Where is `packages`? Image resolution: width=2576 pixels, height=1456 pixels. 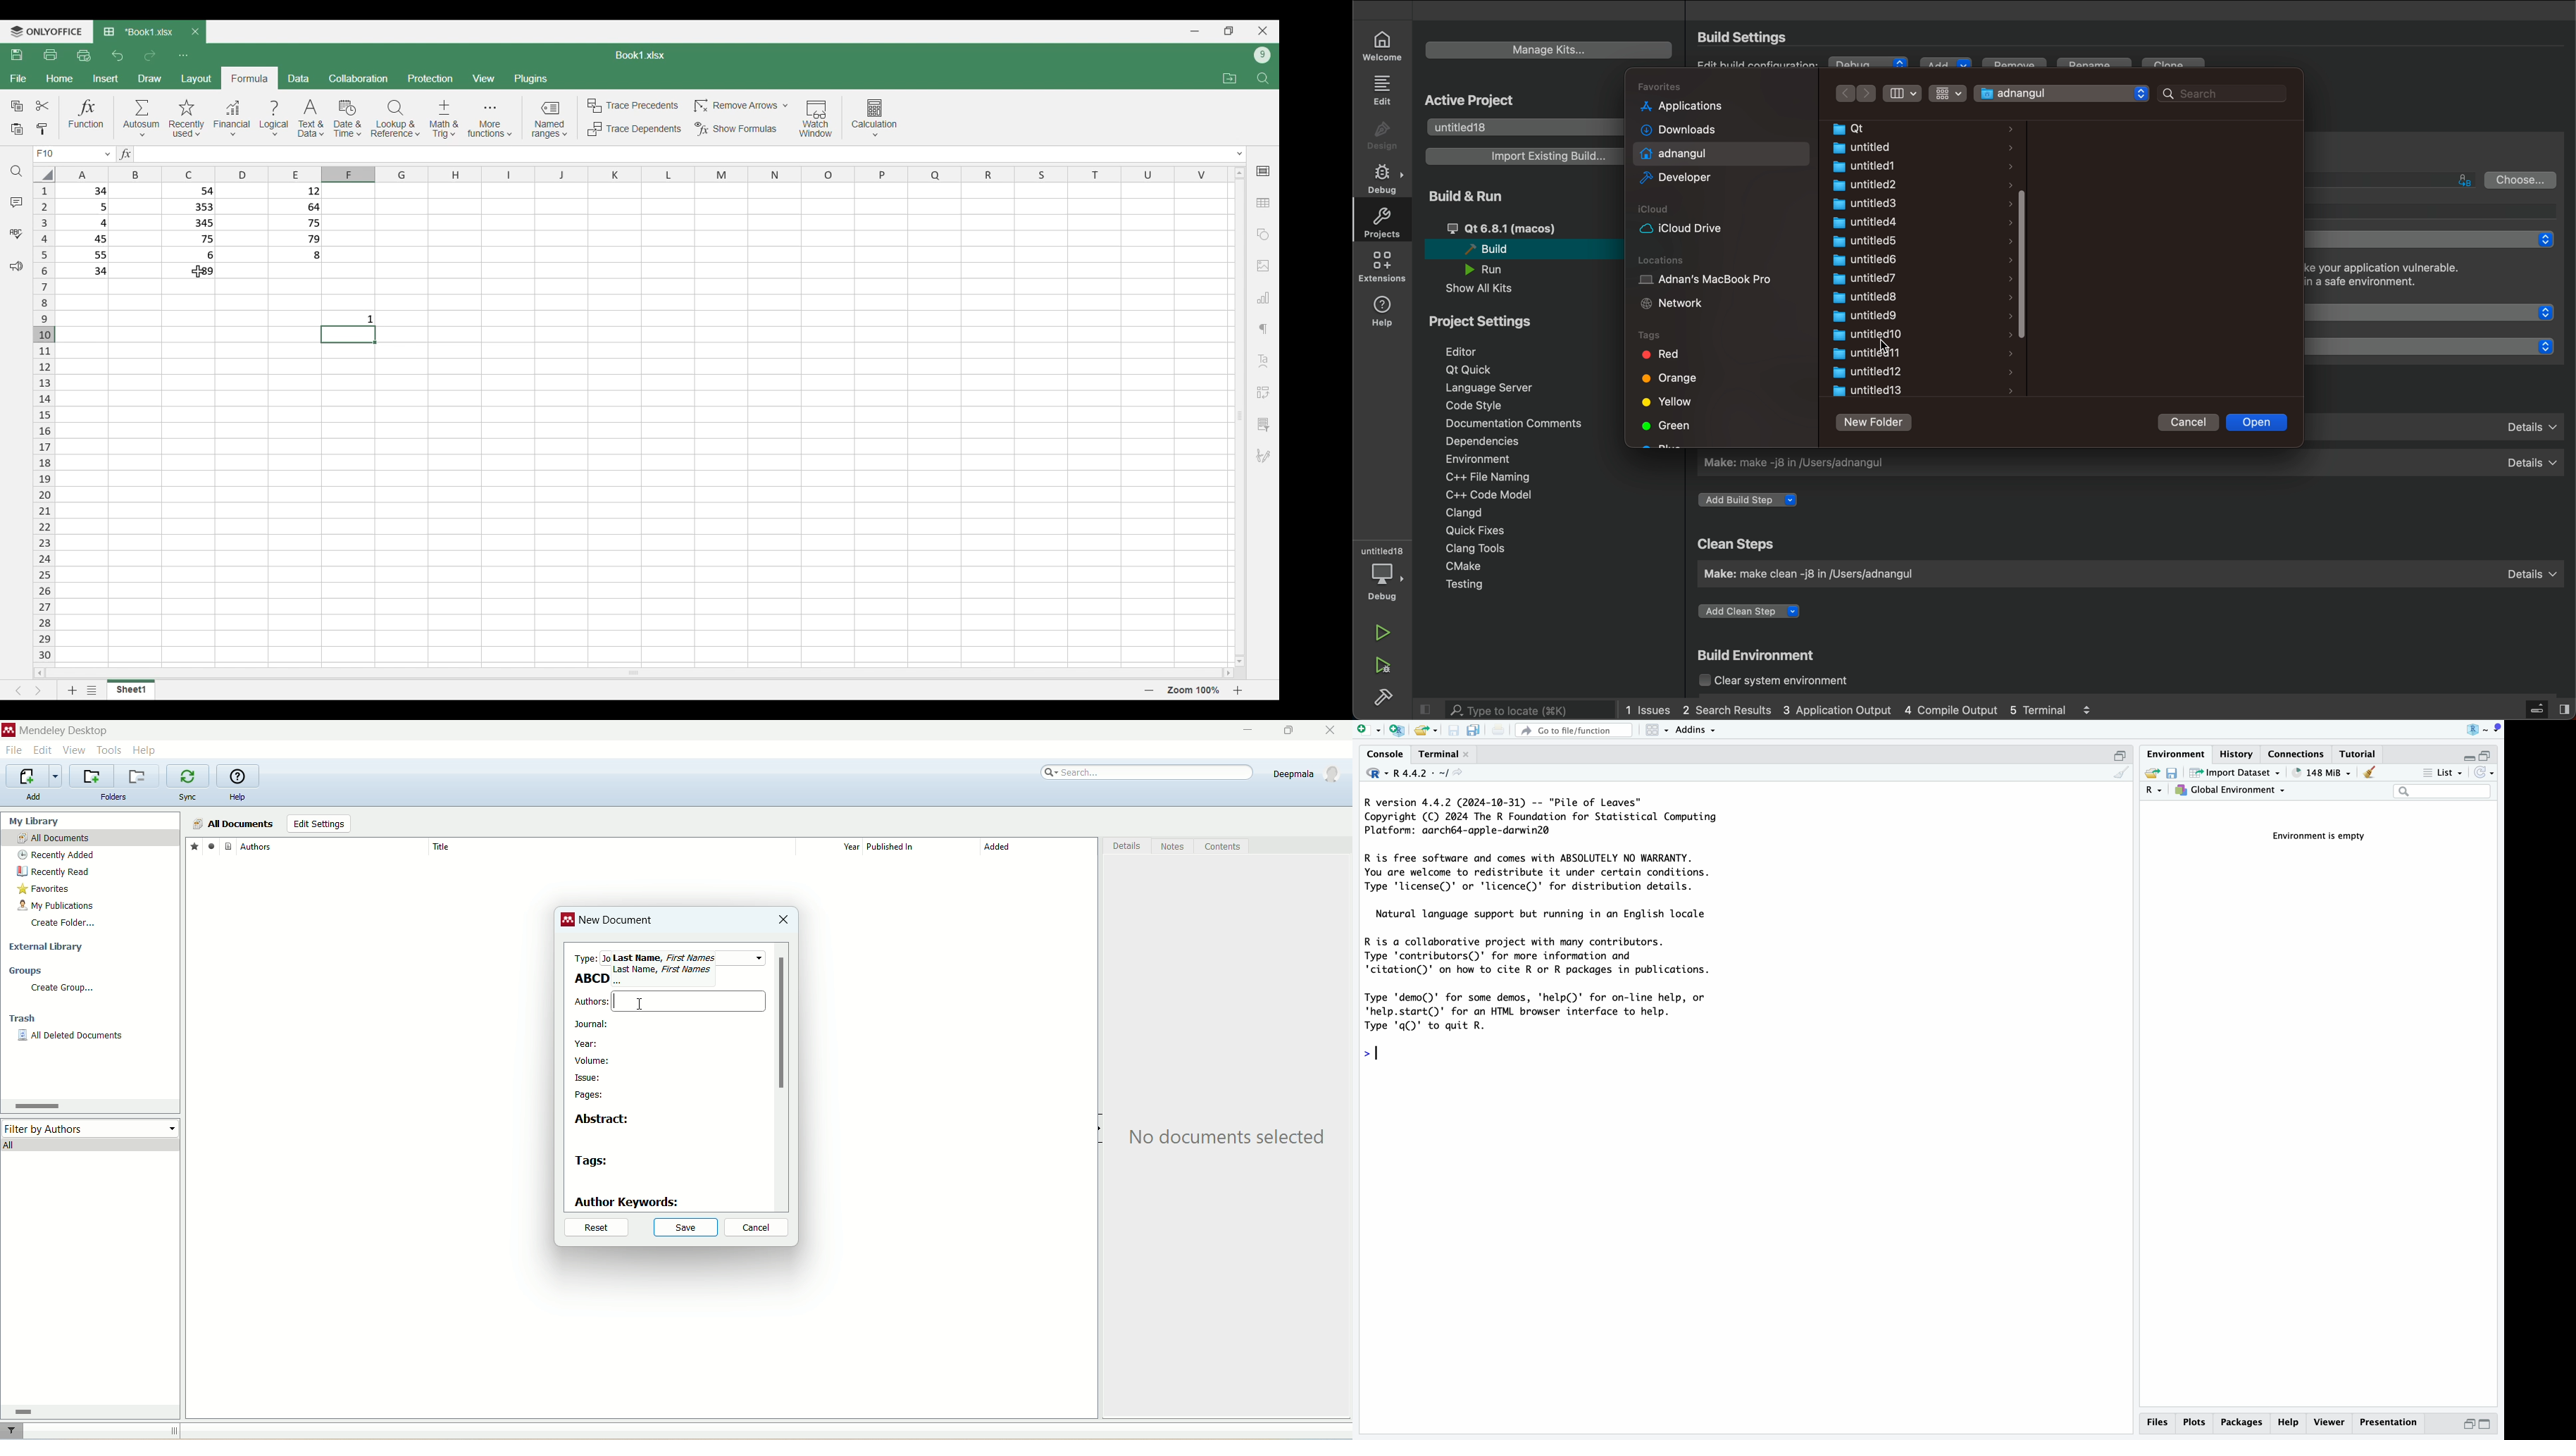
packages is located at coordinates (2241, 1424).